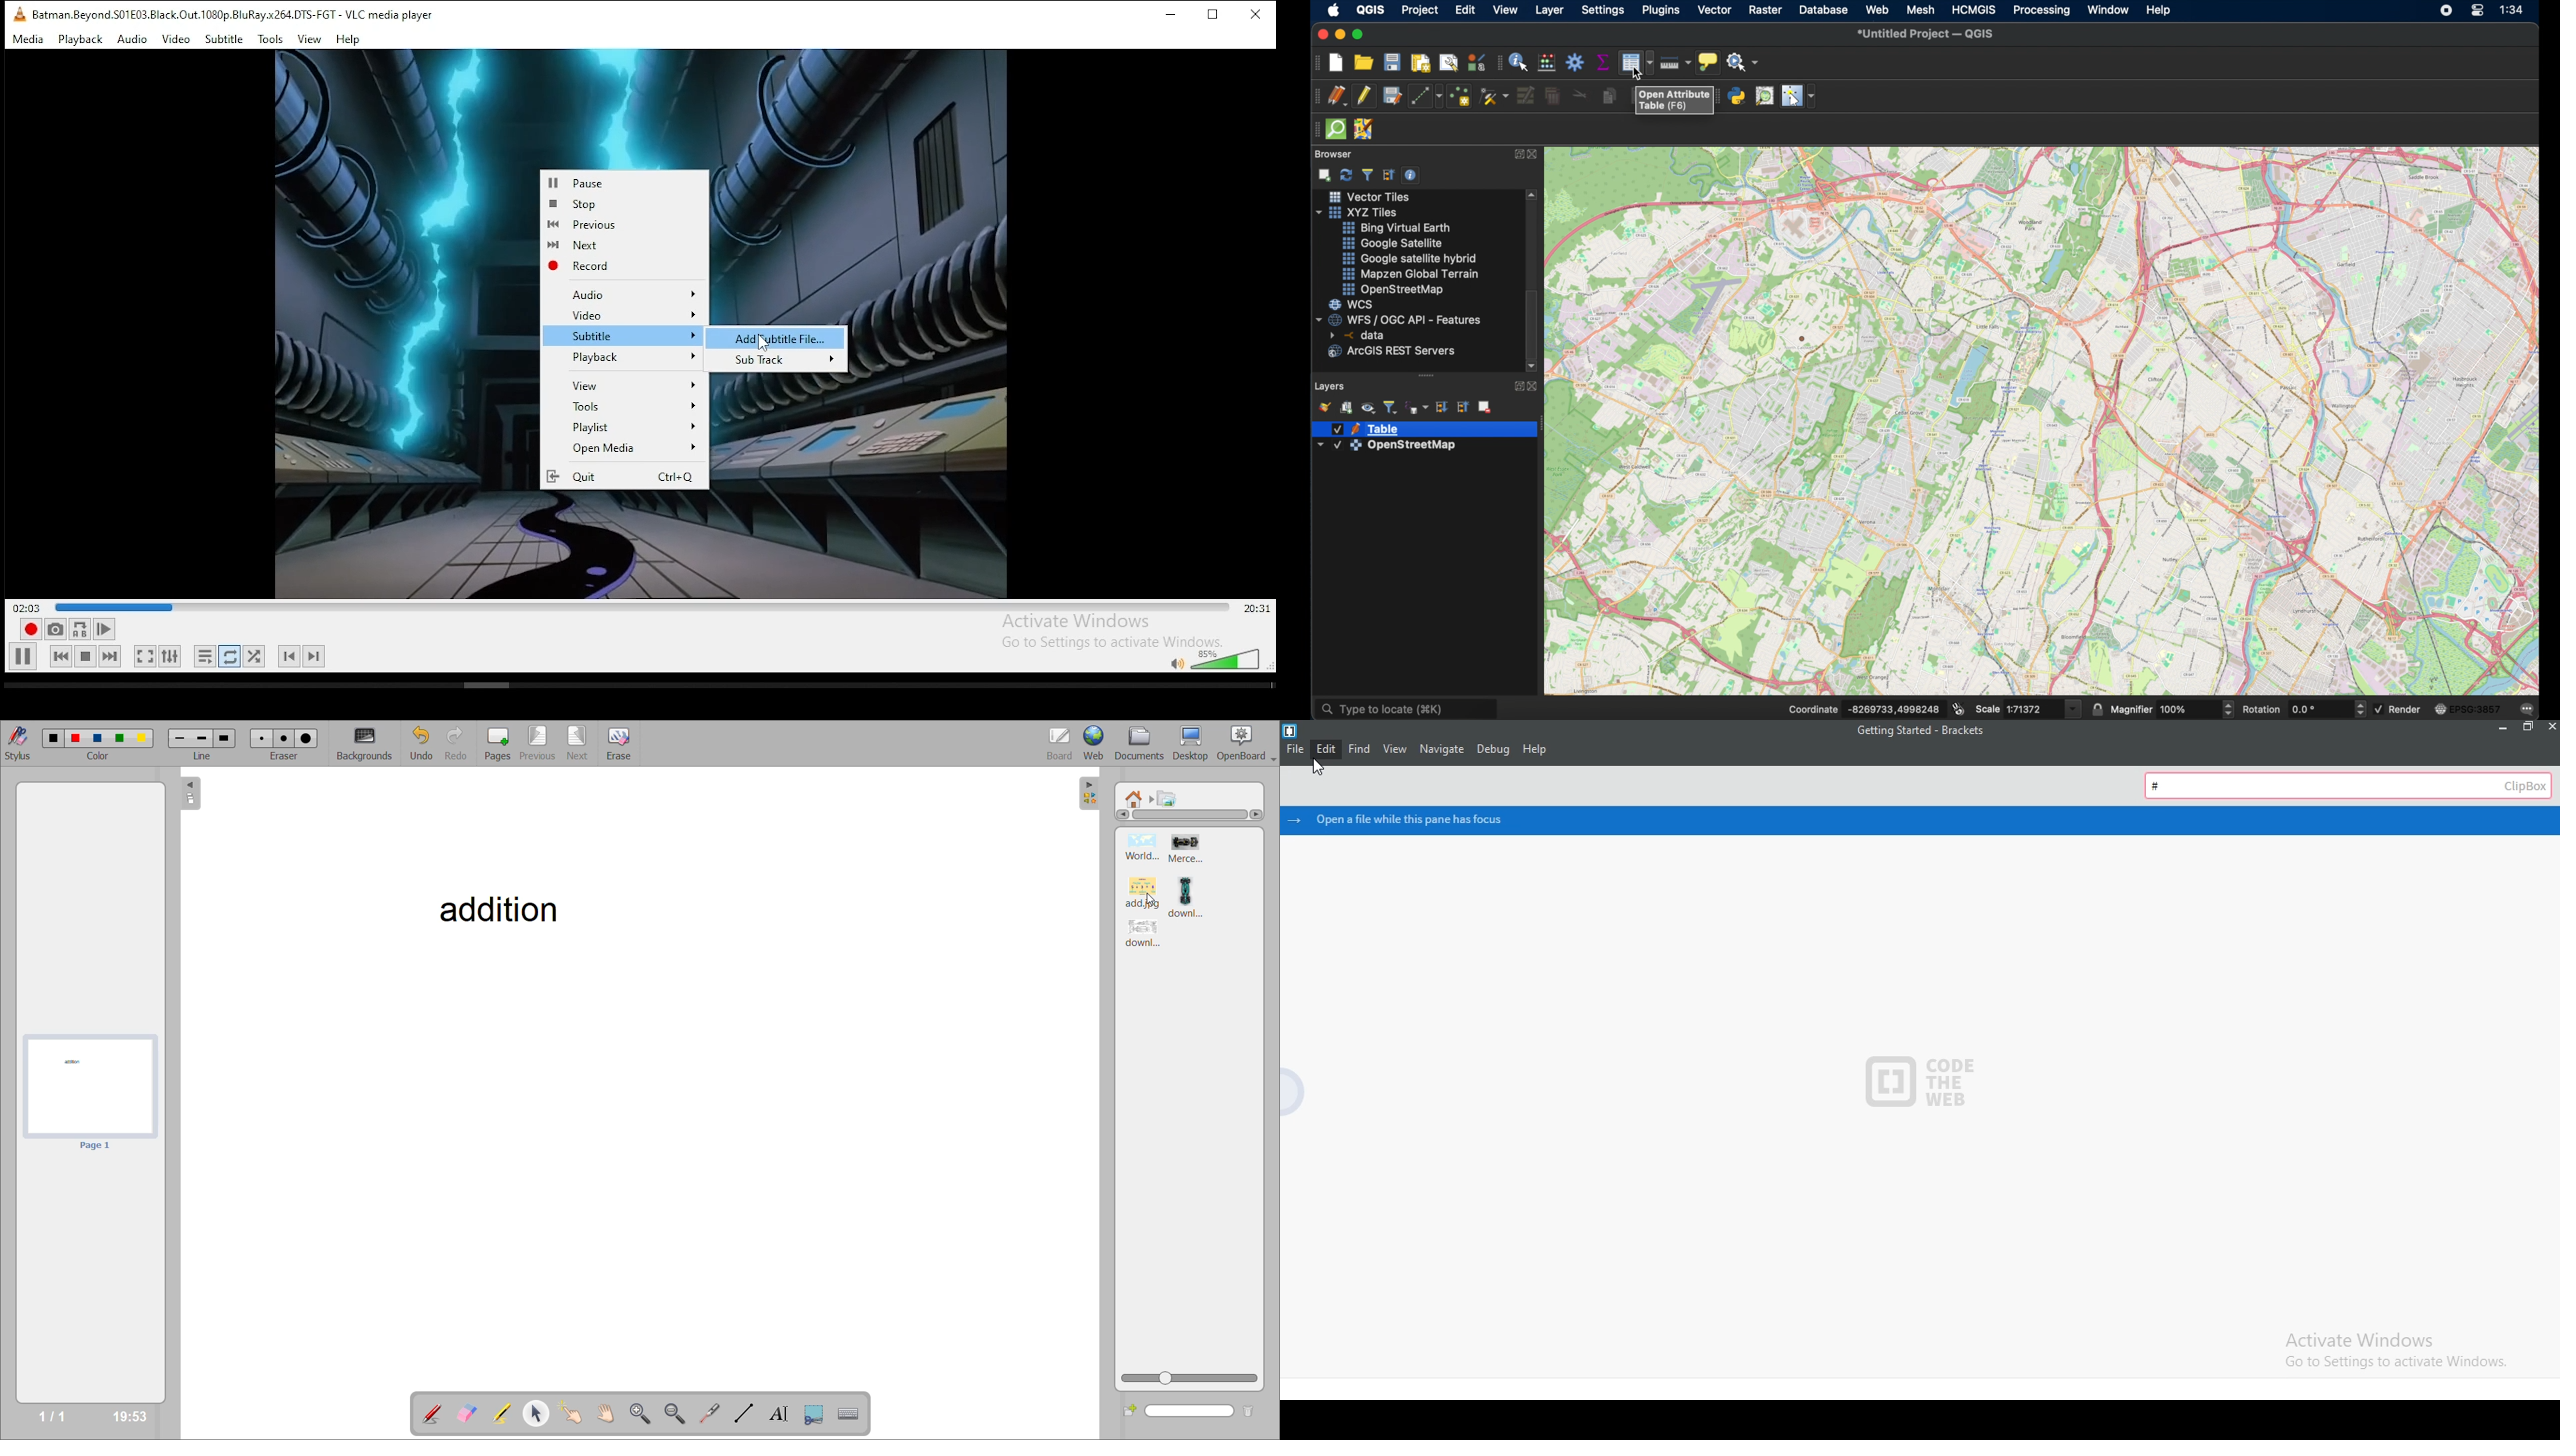  I want to click on next, so click(579, 743).